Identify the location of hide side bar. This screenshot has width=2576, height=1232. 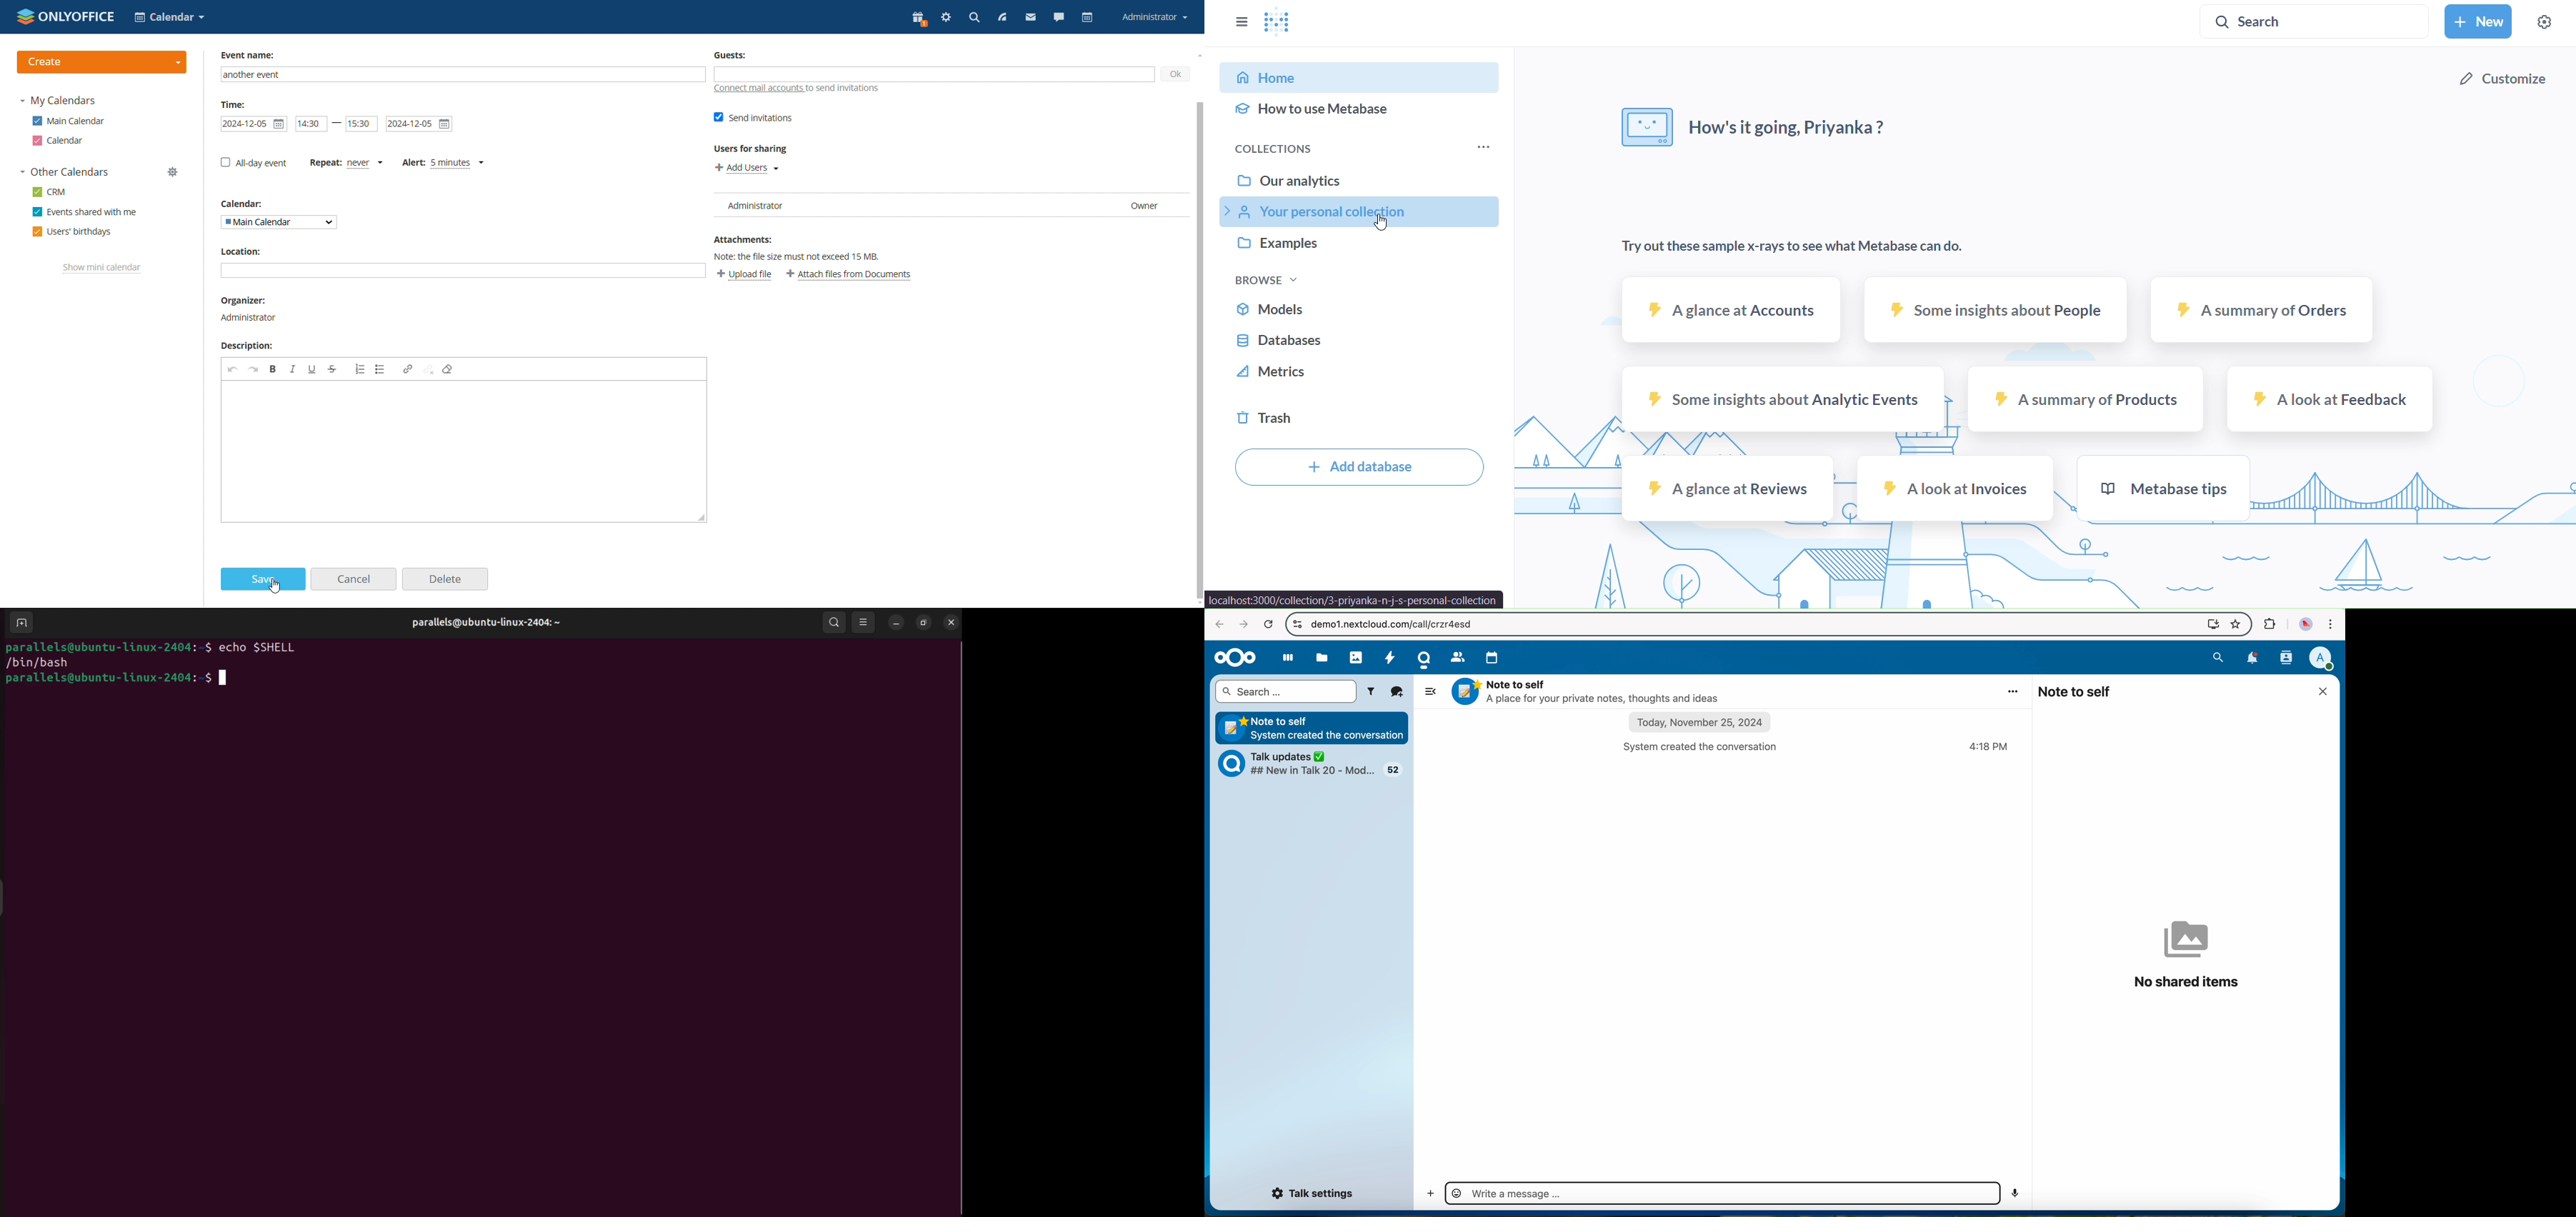
(1429, 690).